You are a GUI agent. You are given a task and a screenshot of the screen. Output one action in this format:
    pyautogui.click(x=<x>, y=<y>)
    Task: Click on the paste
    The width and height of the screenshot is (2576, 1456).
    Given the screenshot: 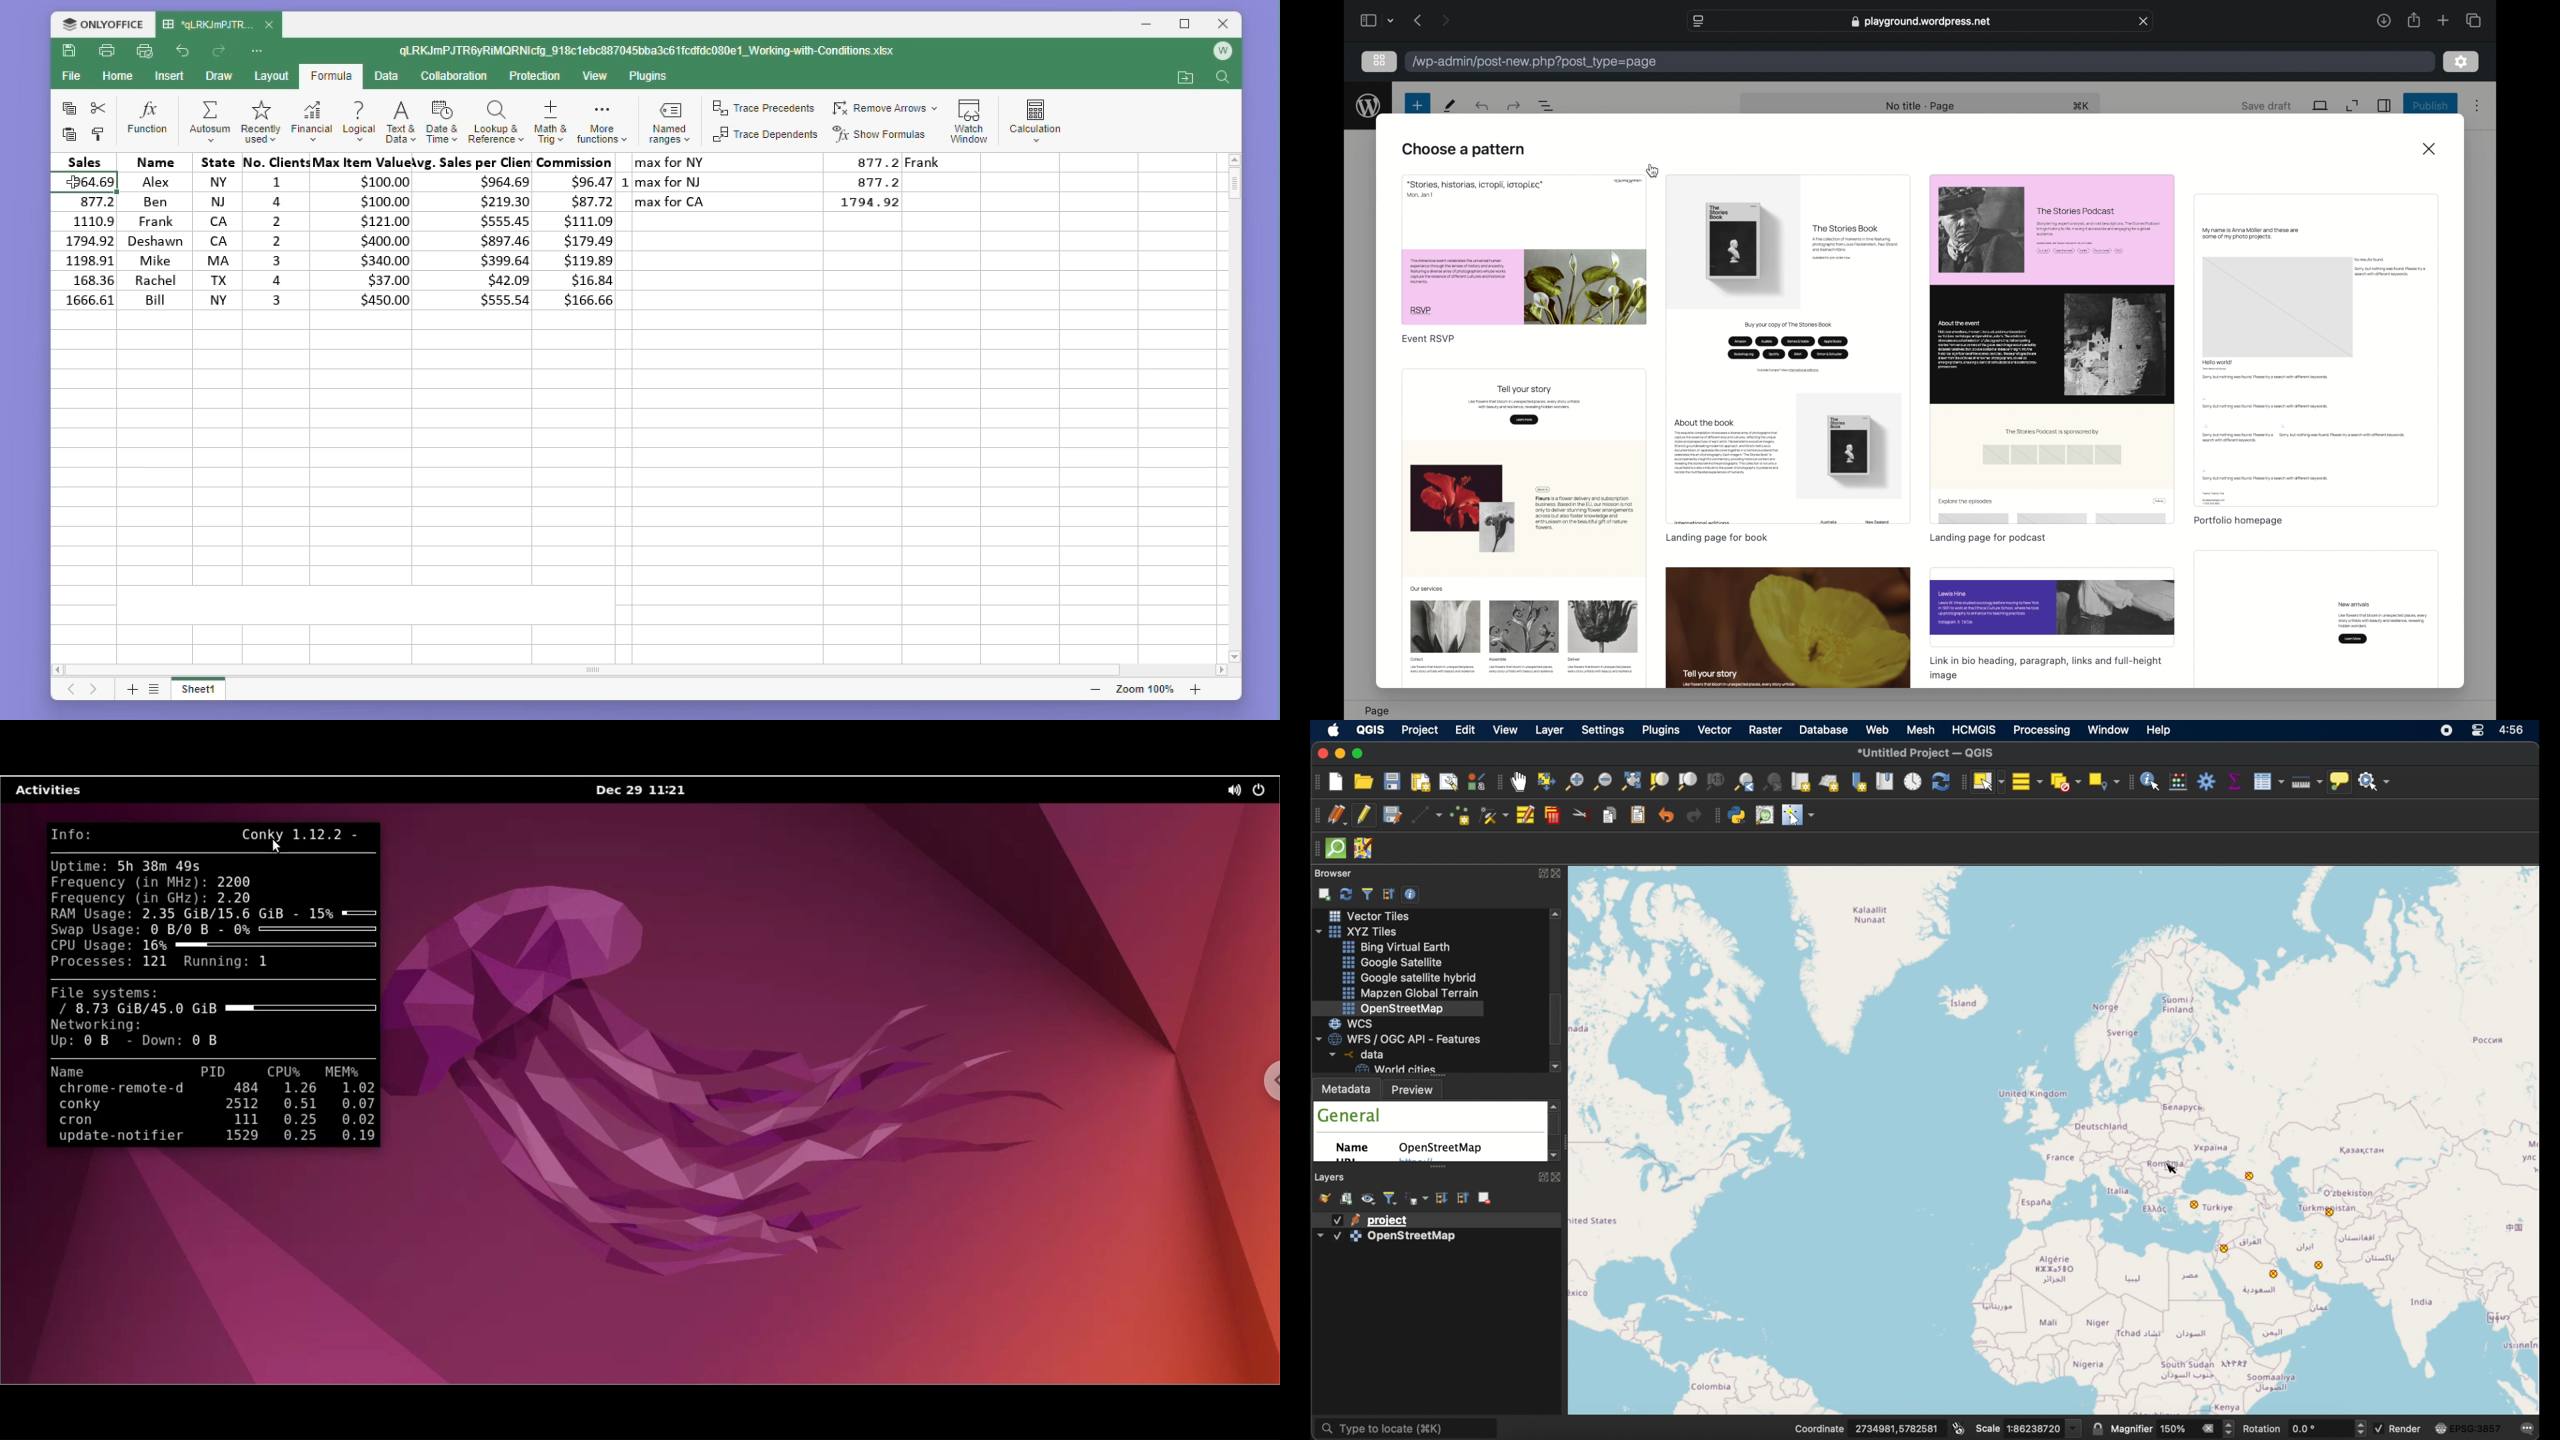 What is the action you would take?
    pyautogui.click(x=70, y=135)
    